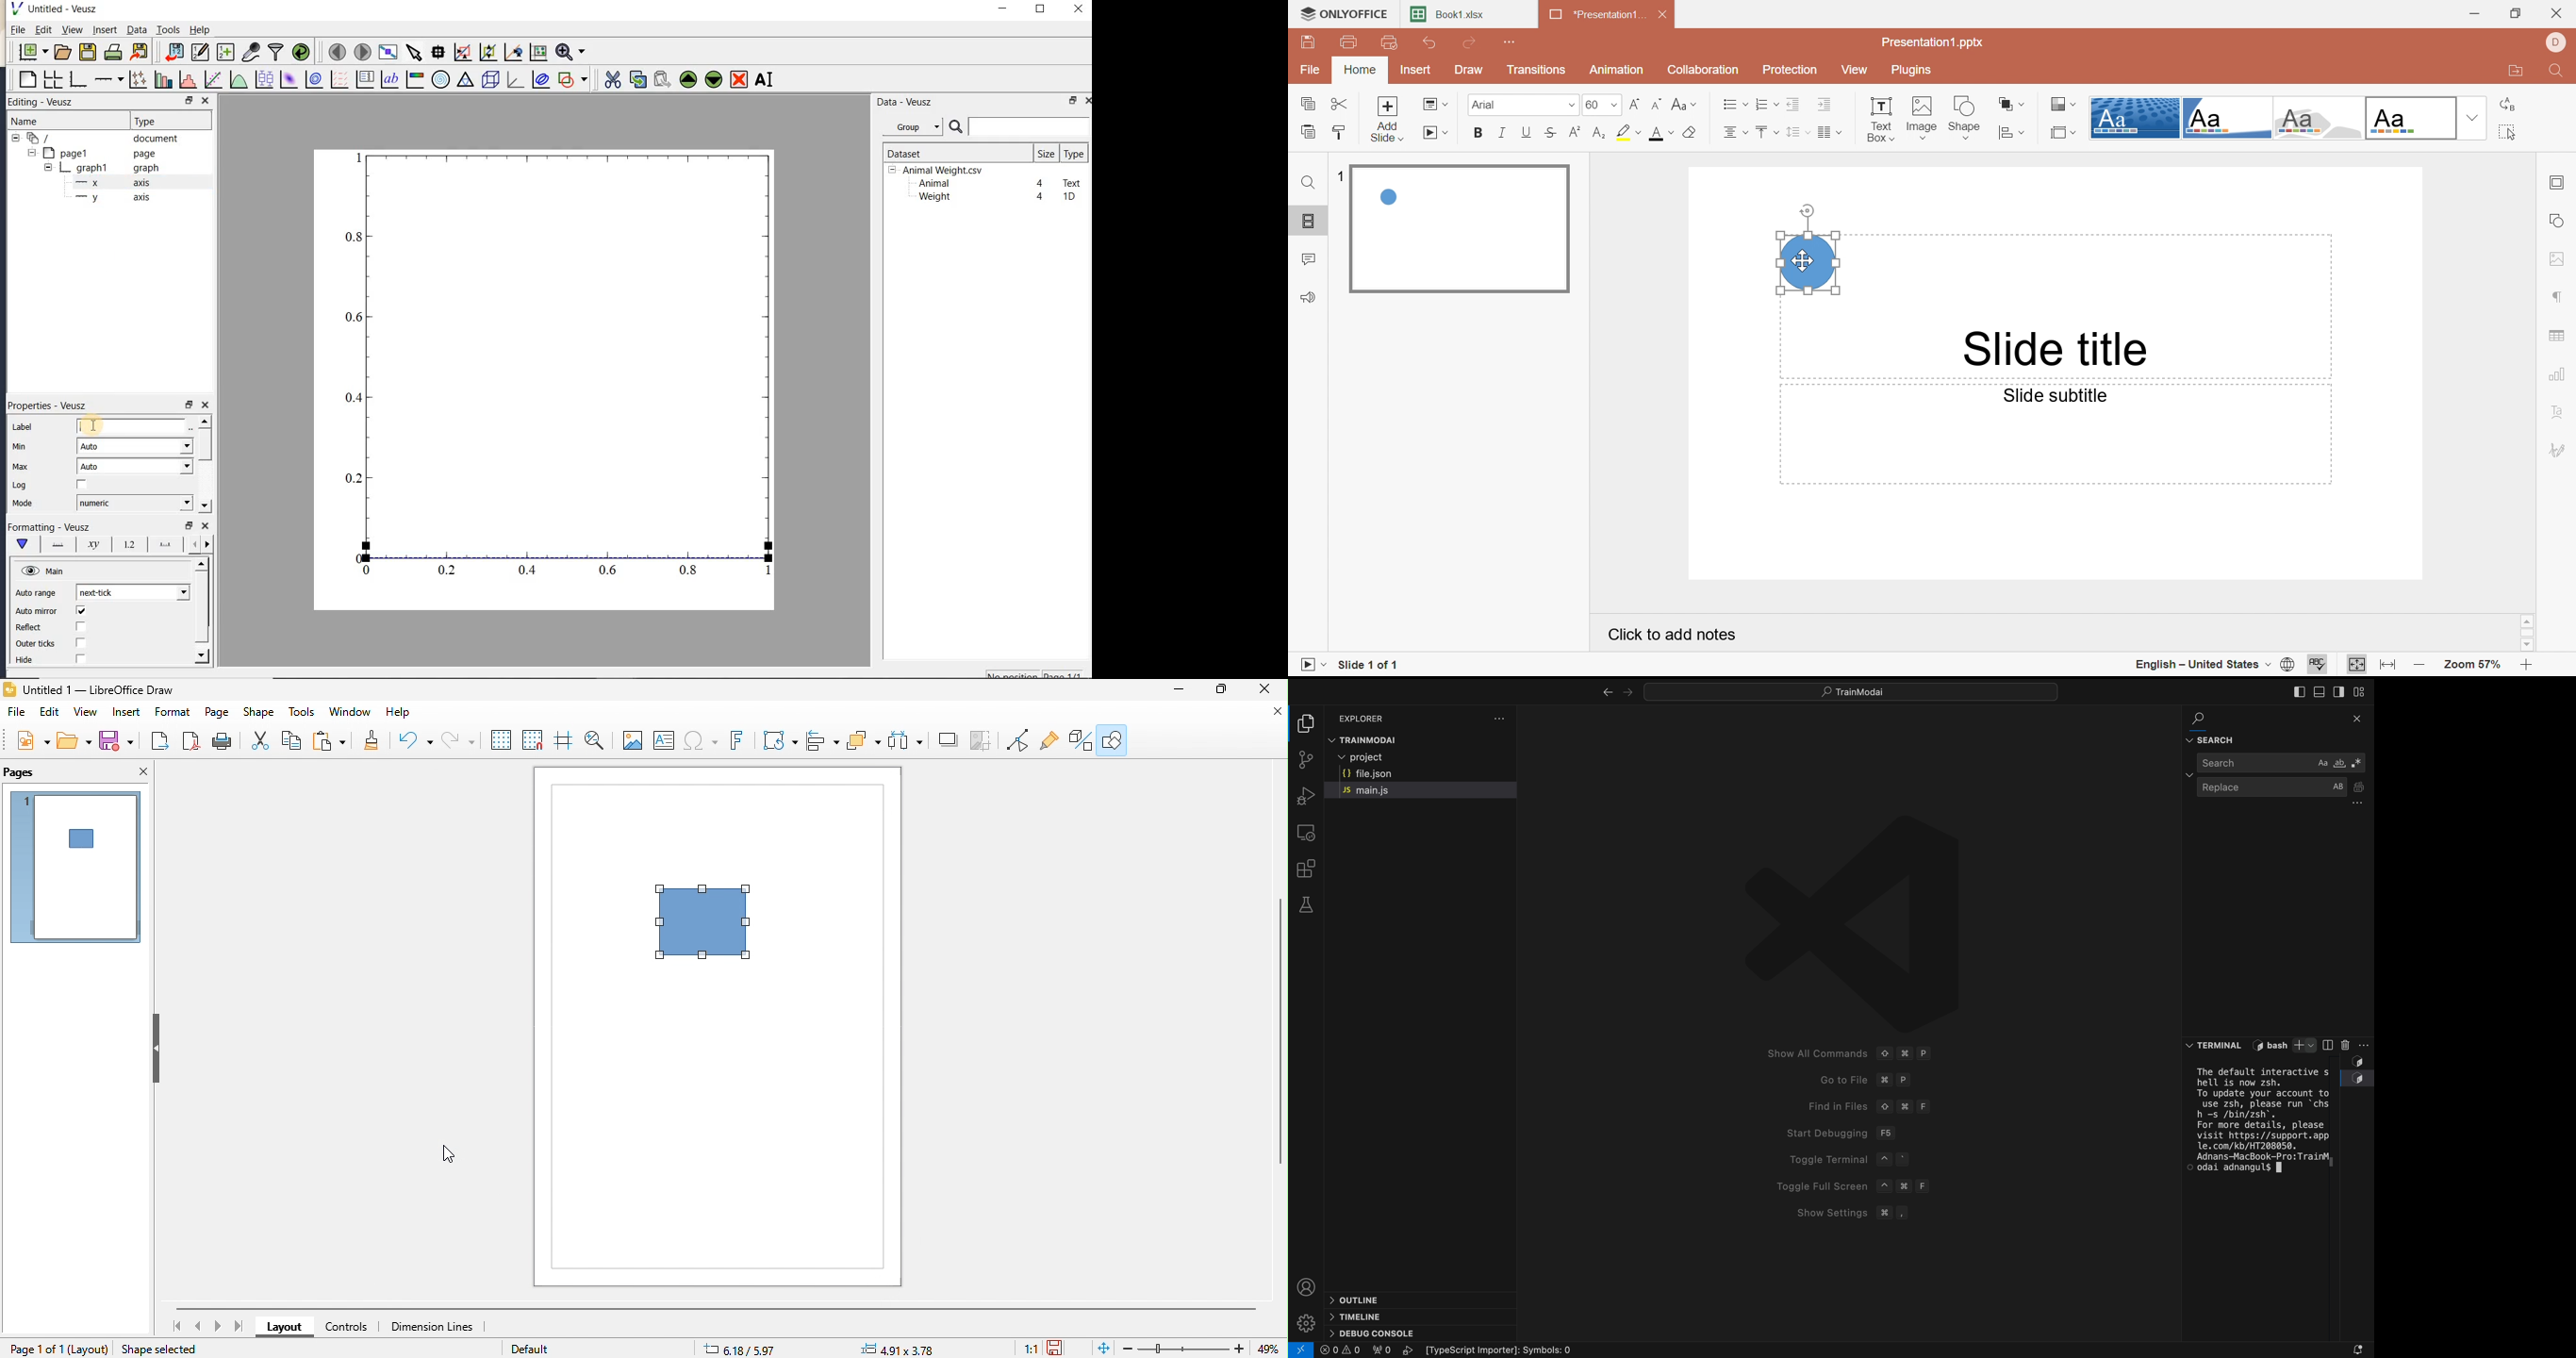 This screenshot has width=2576, height=1372. I want to click on Transitions, so click(1540, 72).